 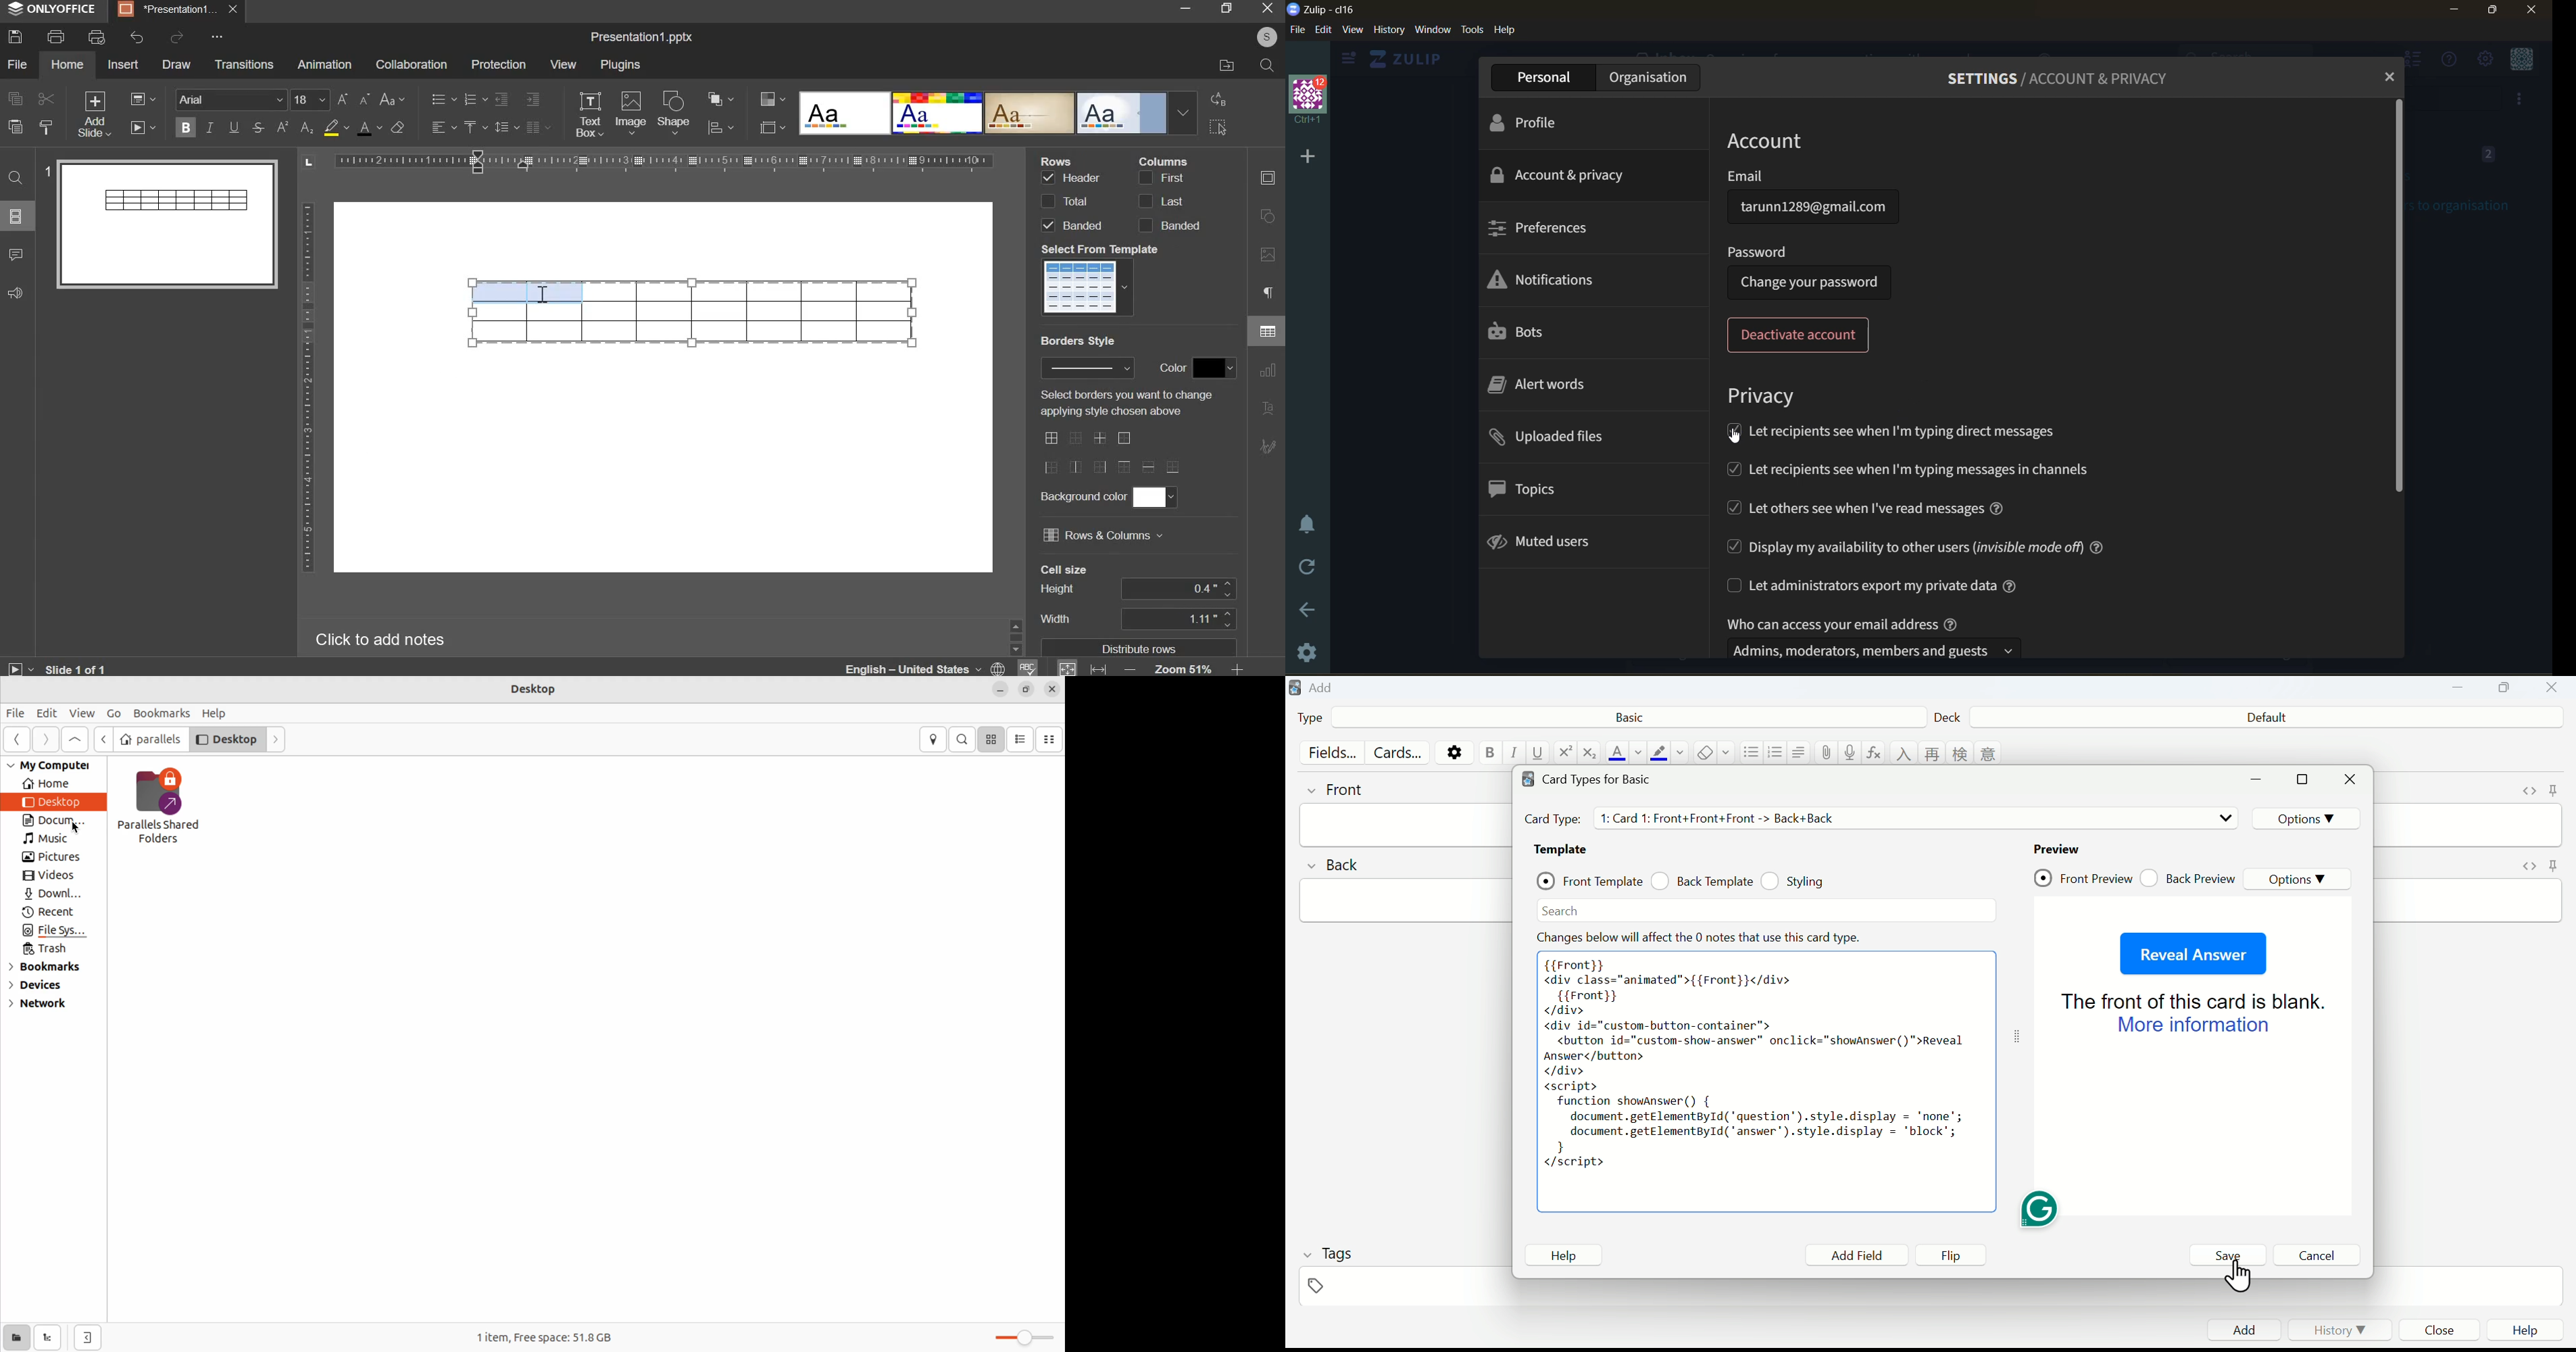 What do you see at coordinates (1659, 753) in the screenshot?
I see `text highlight color` at bounding box center [1659, 753].